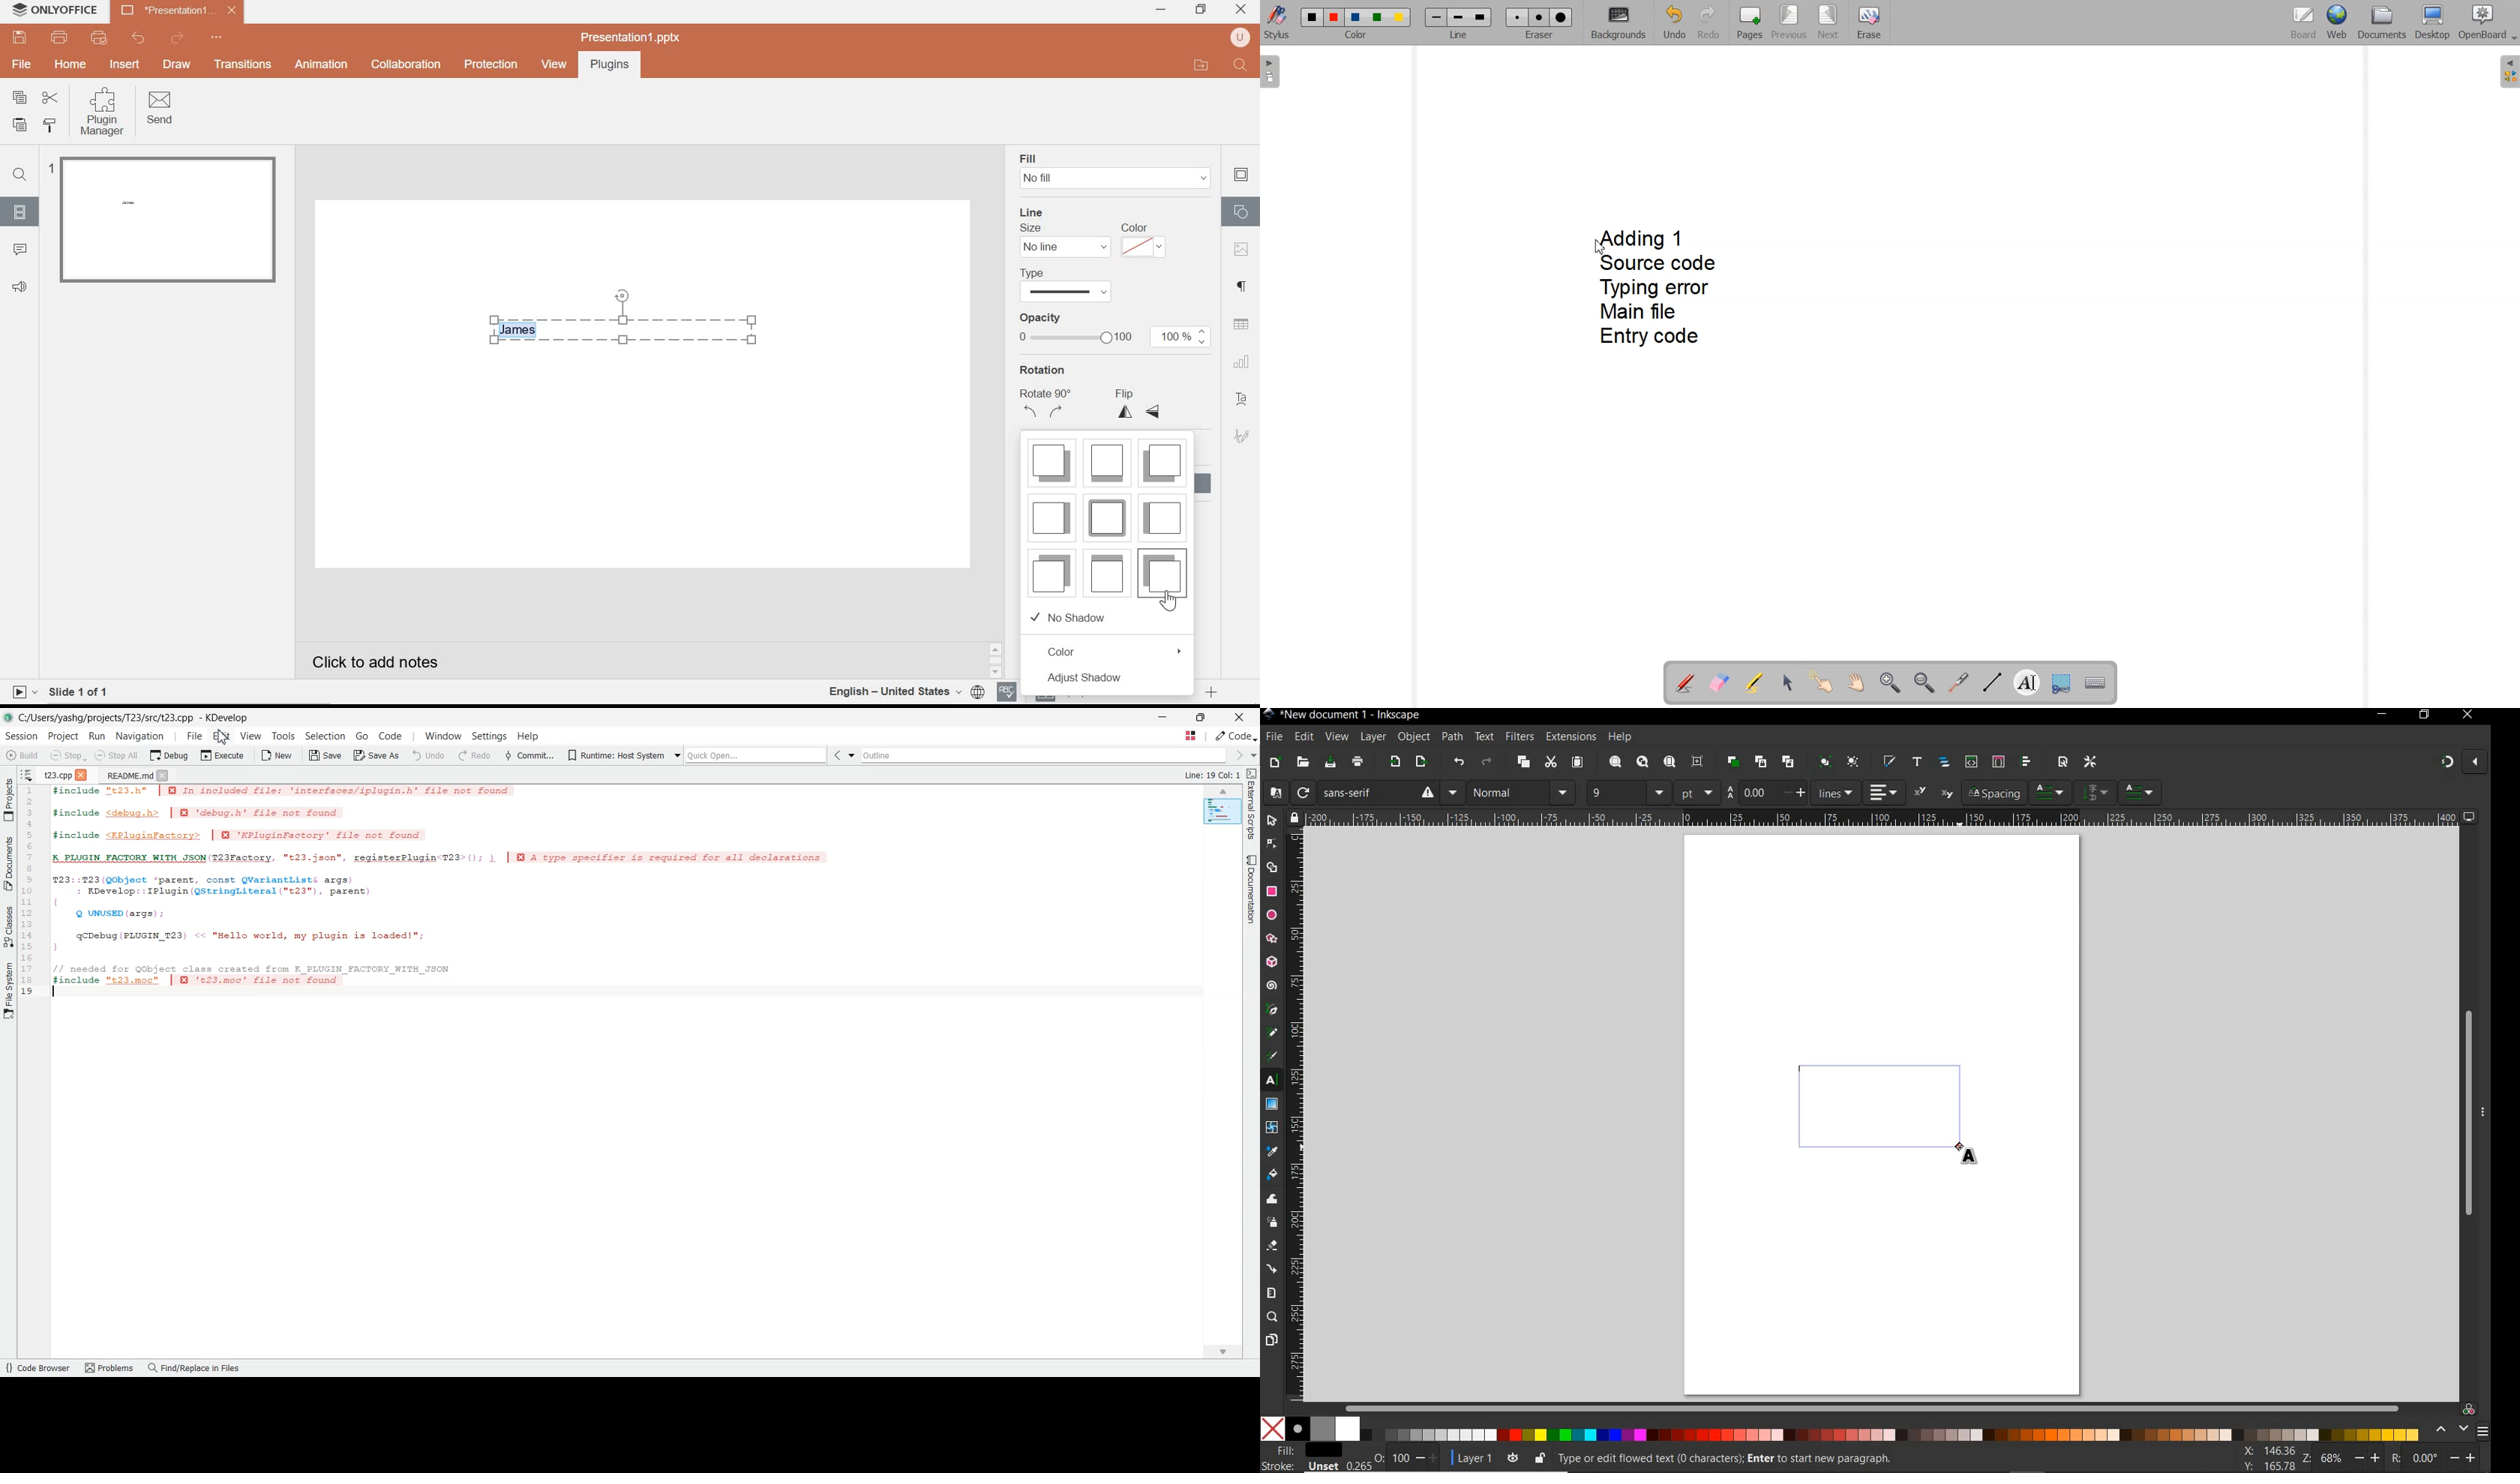 The image size is (2520, 1484). Describe the element at coordinates (1272, 1317) in the screenshot. I see `zoom tool` at that location.